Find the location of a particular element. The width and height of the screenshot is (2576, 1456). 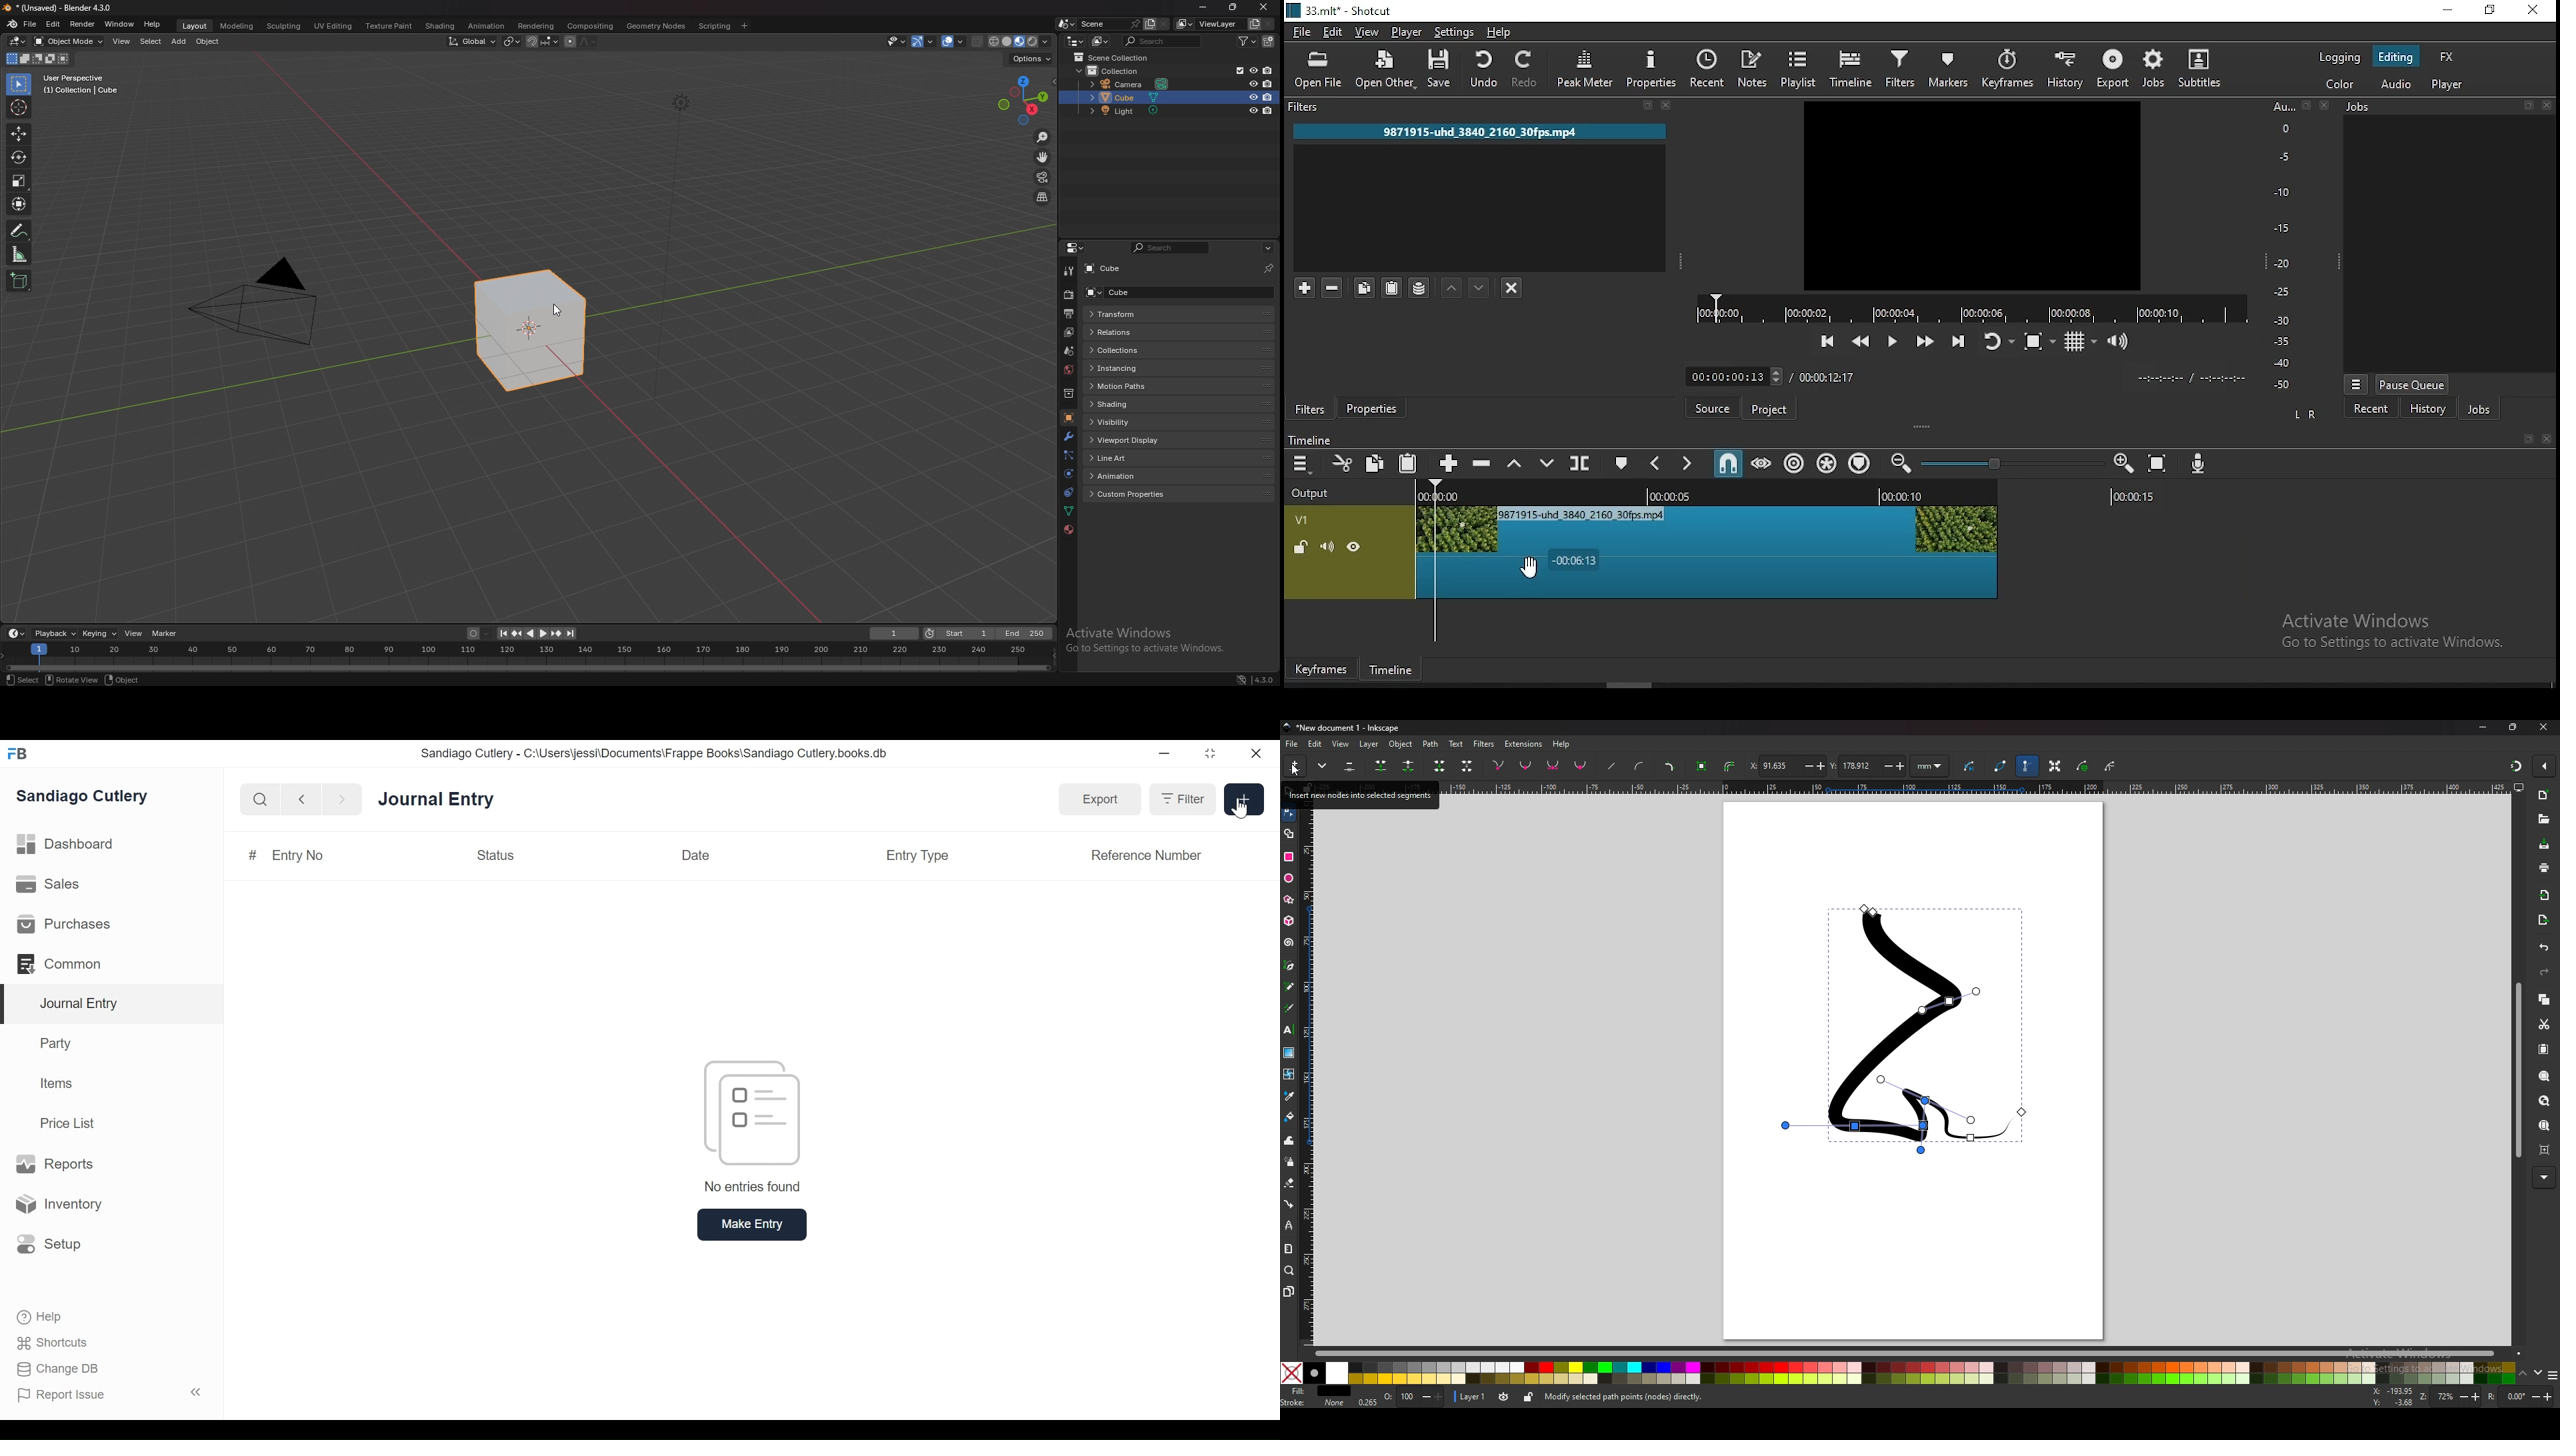

browse scene is located at coordinates (1067, 24).